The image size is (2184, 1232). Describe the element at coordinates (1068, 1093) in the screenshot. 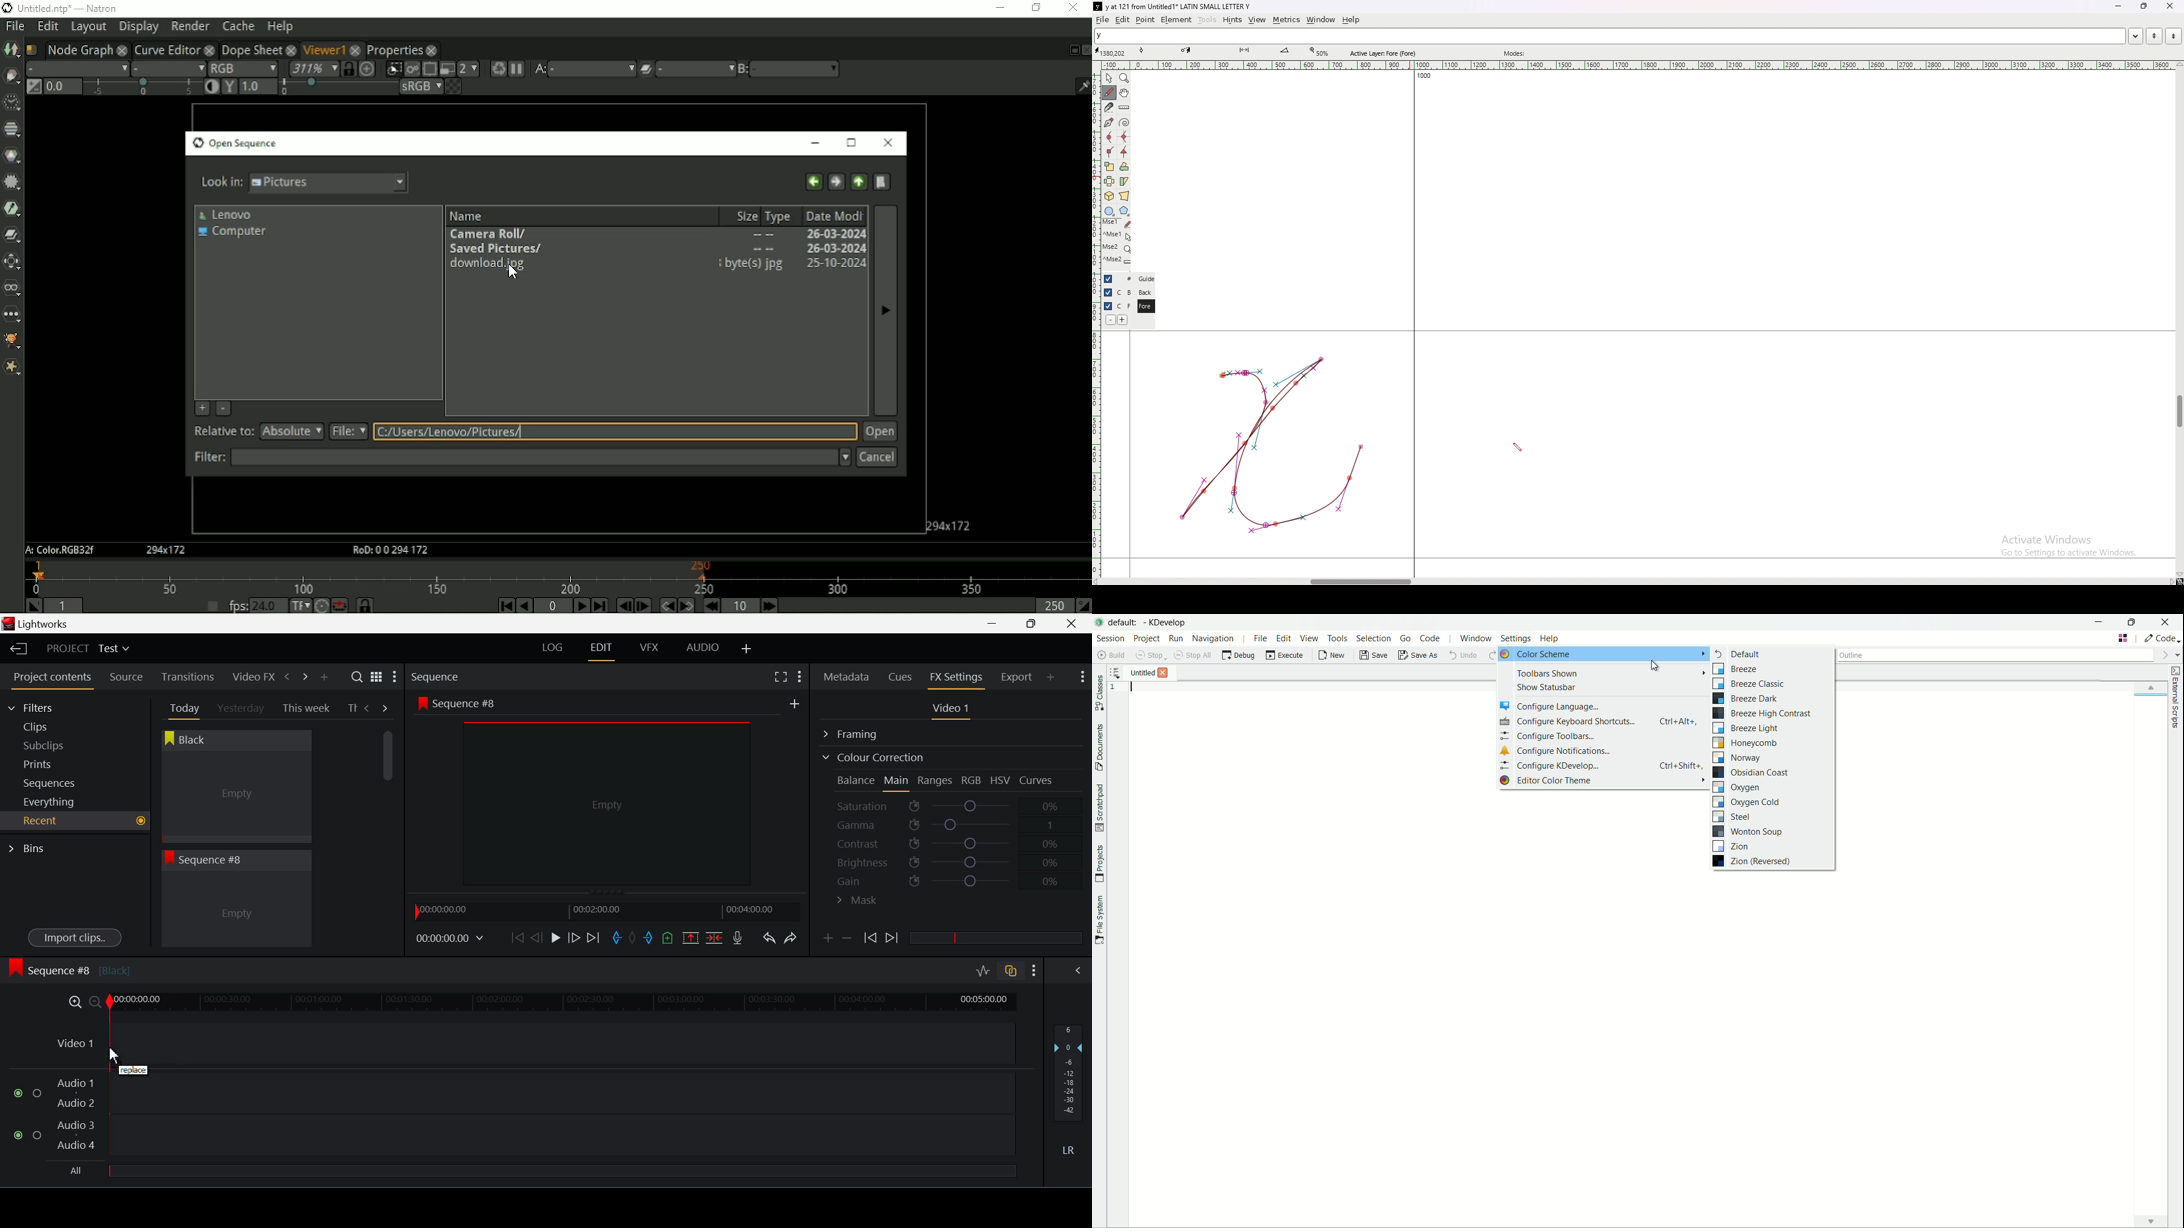

I see `Decibel Gain` at that location.